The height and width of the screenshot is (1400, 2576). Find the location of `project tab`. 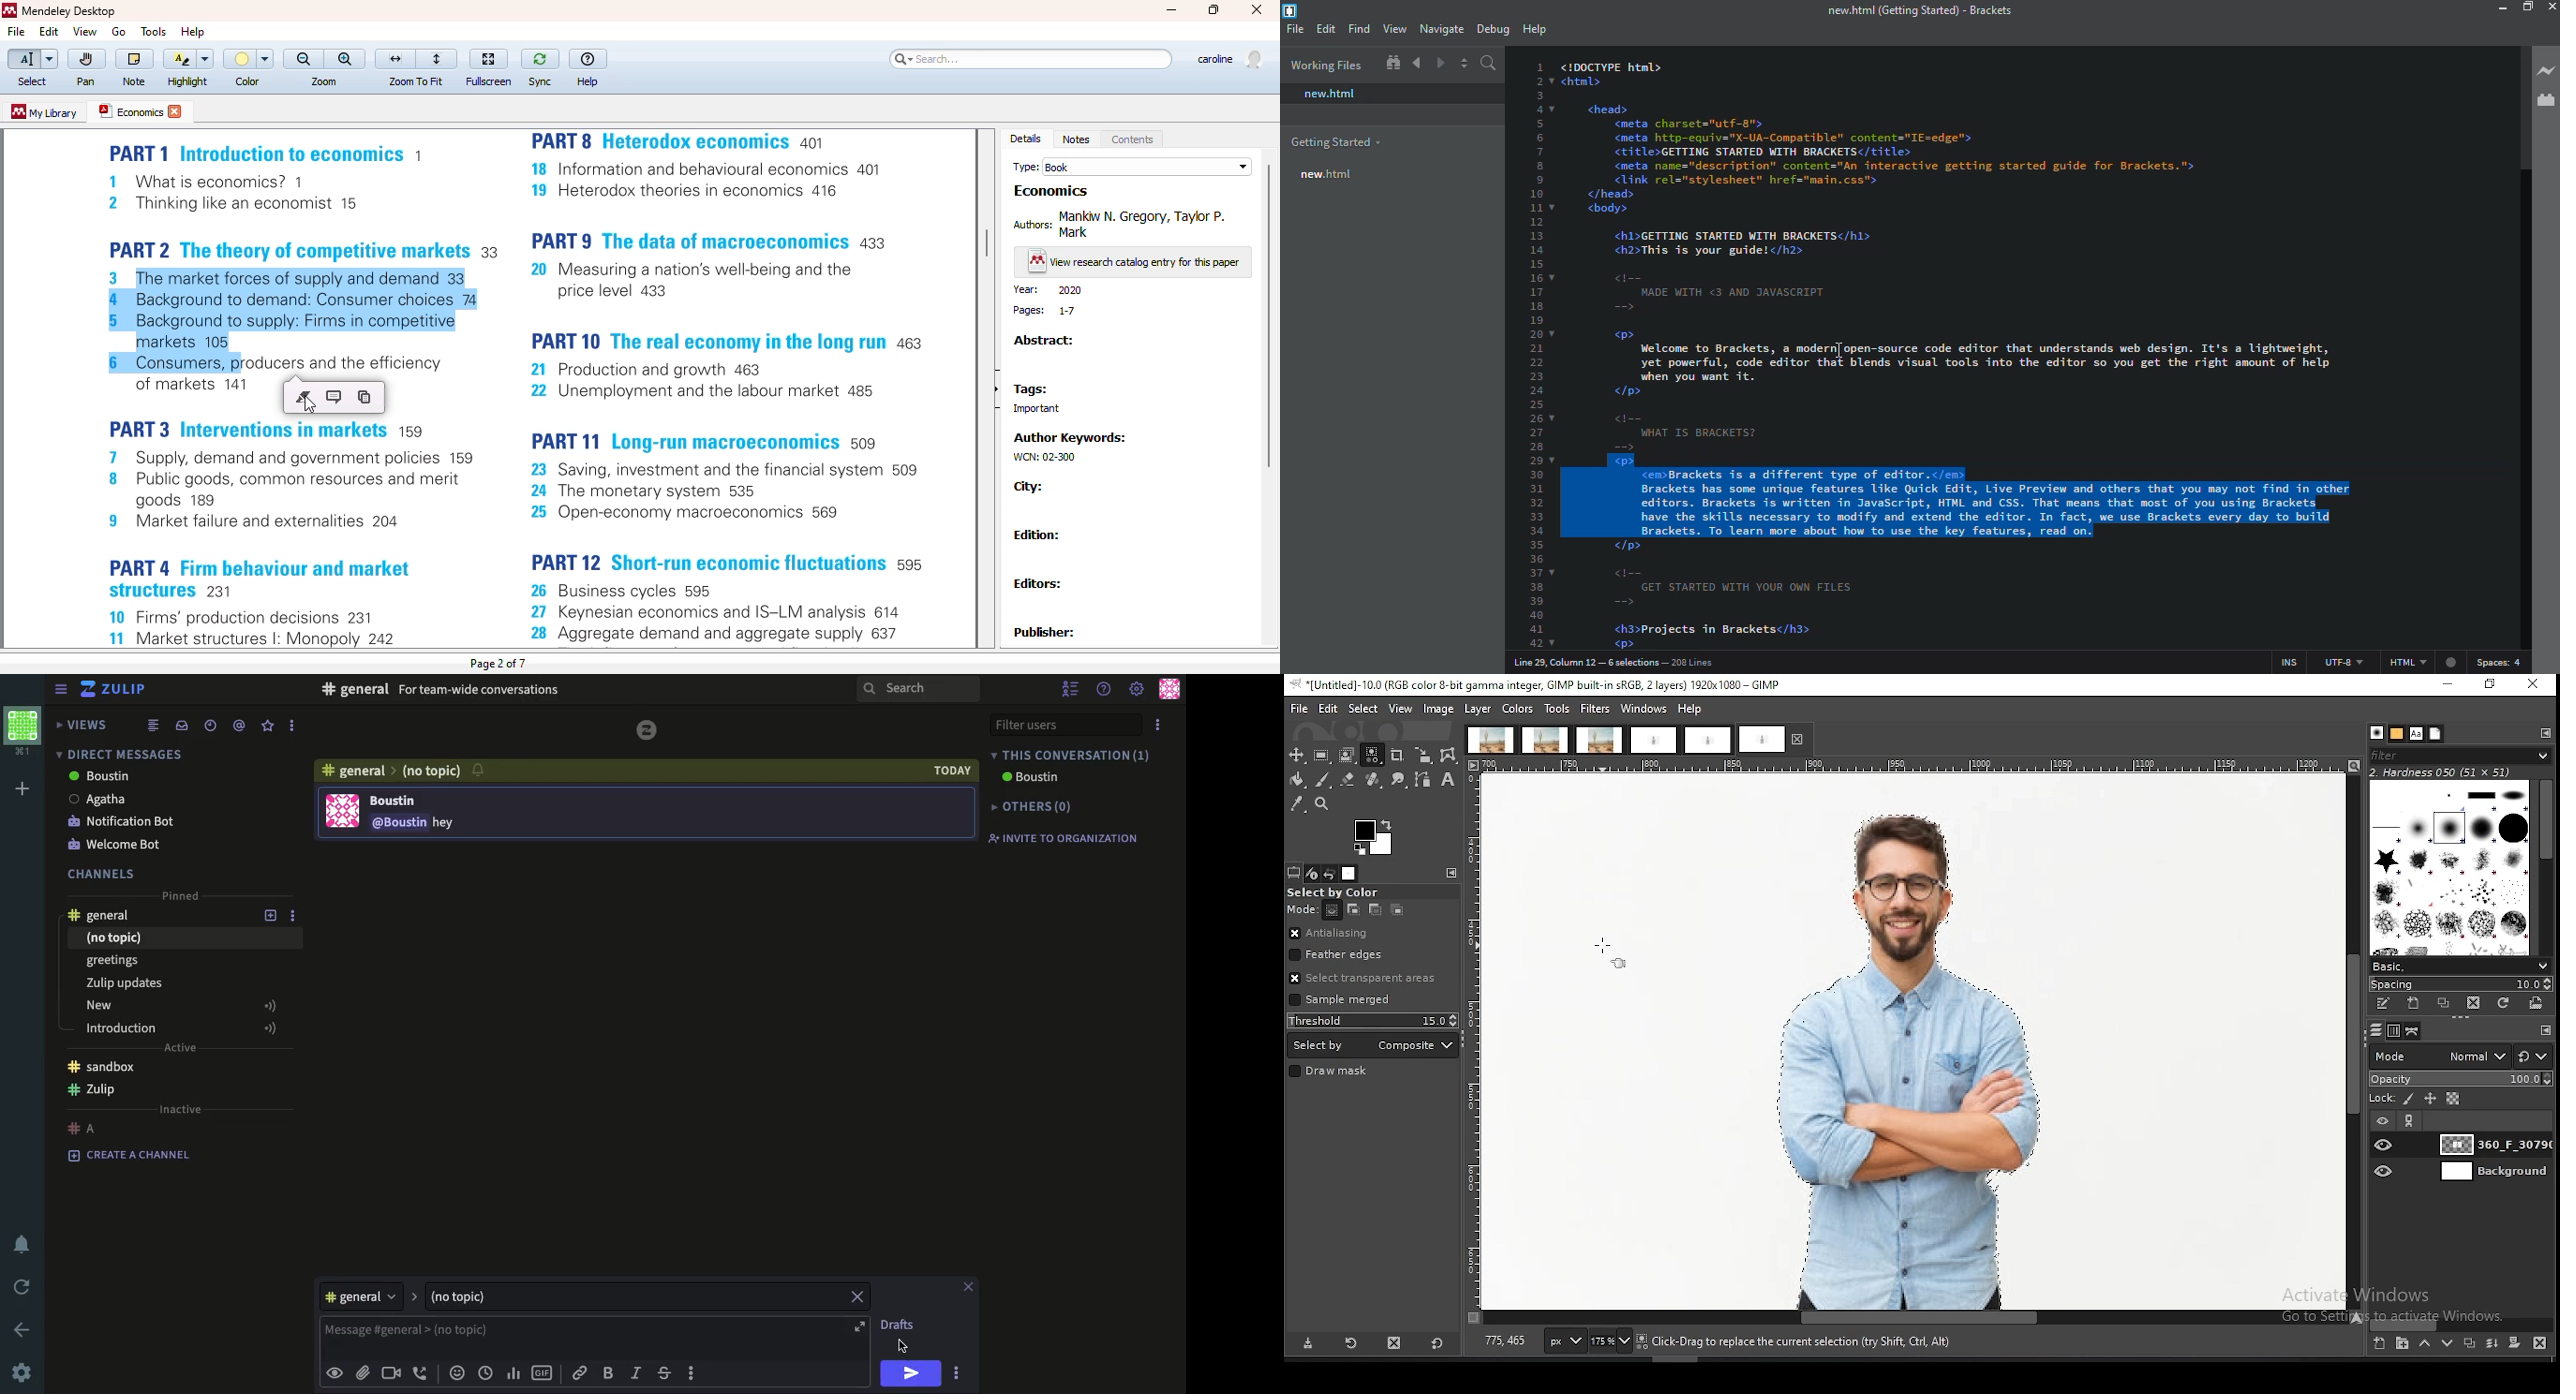

project tab is located at coordinates (1708, 741).